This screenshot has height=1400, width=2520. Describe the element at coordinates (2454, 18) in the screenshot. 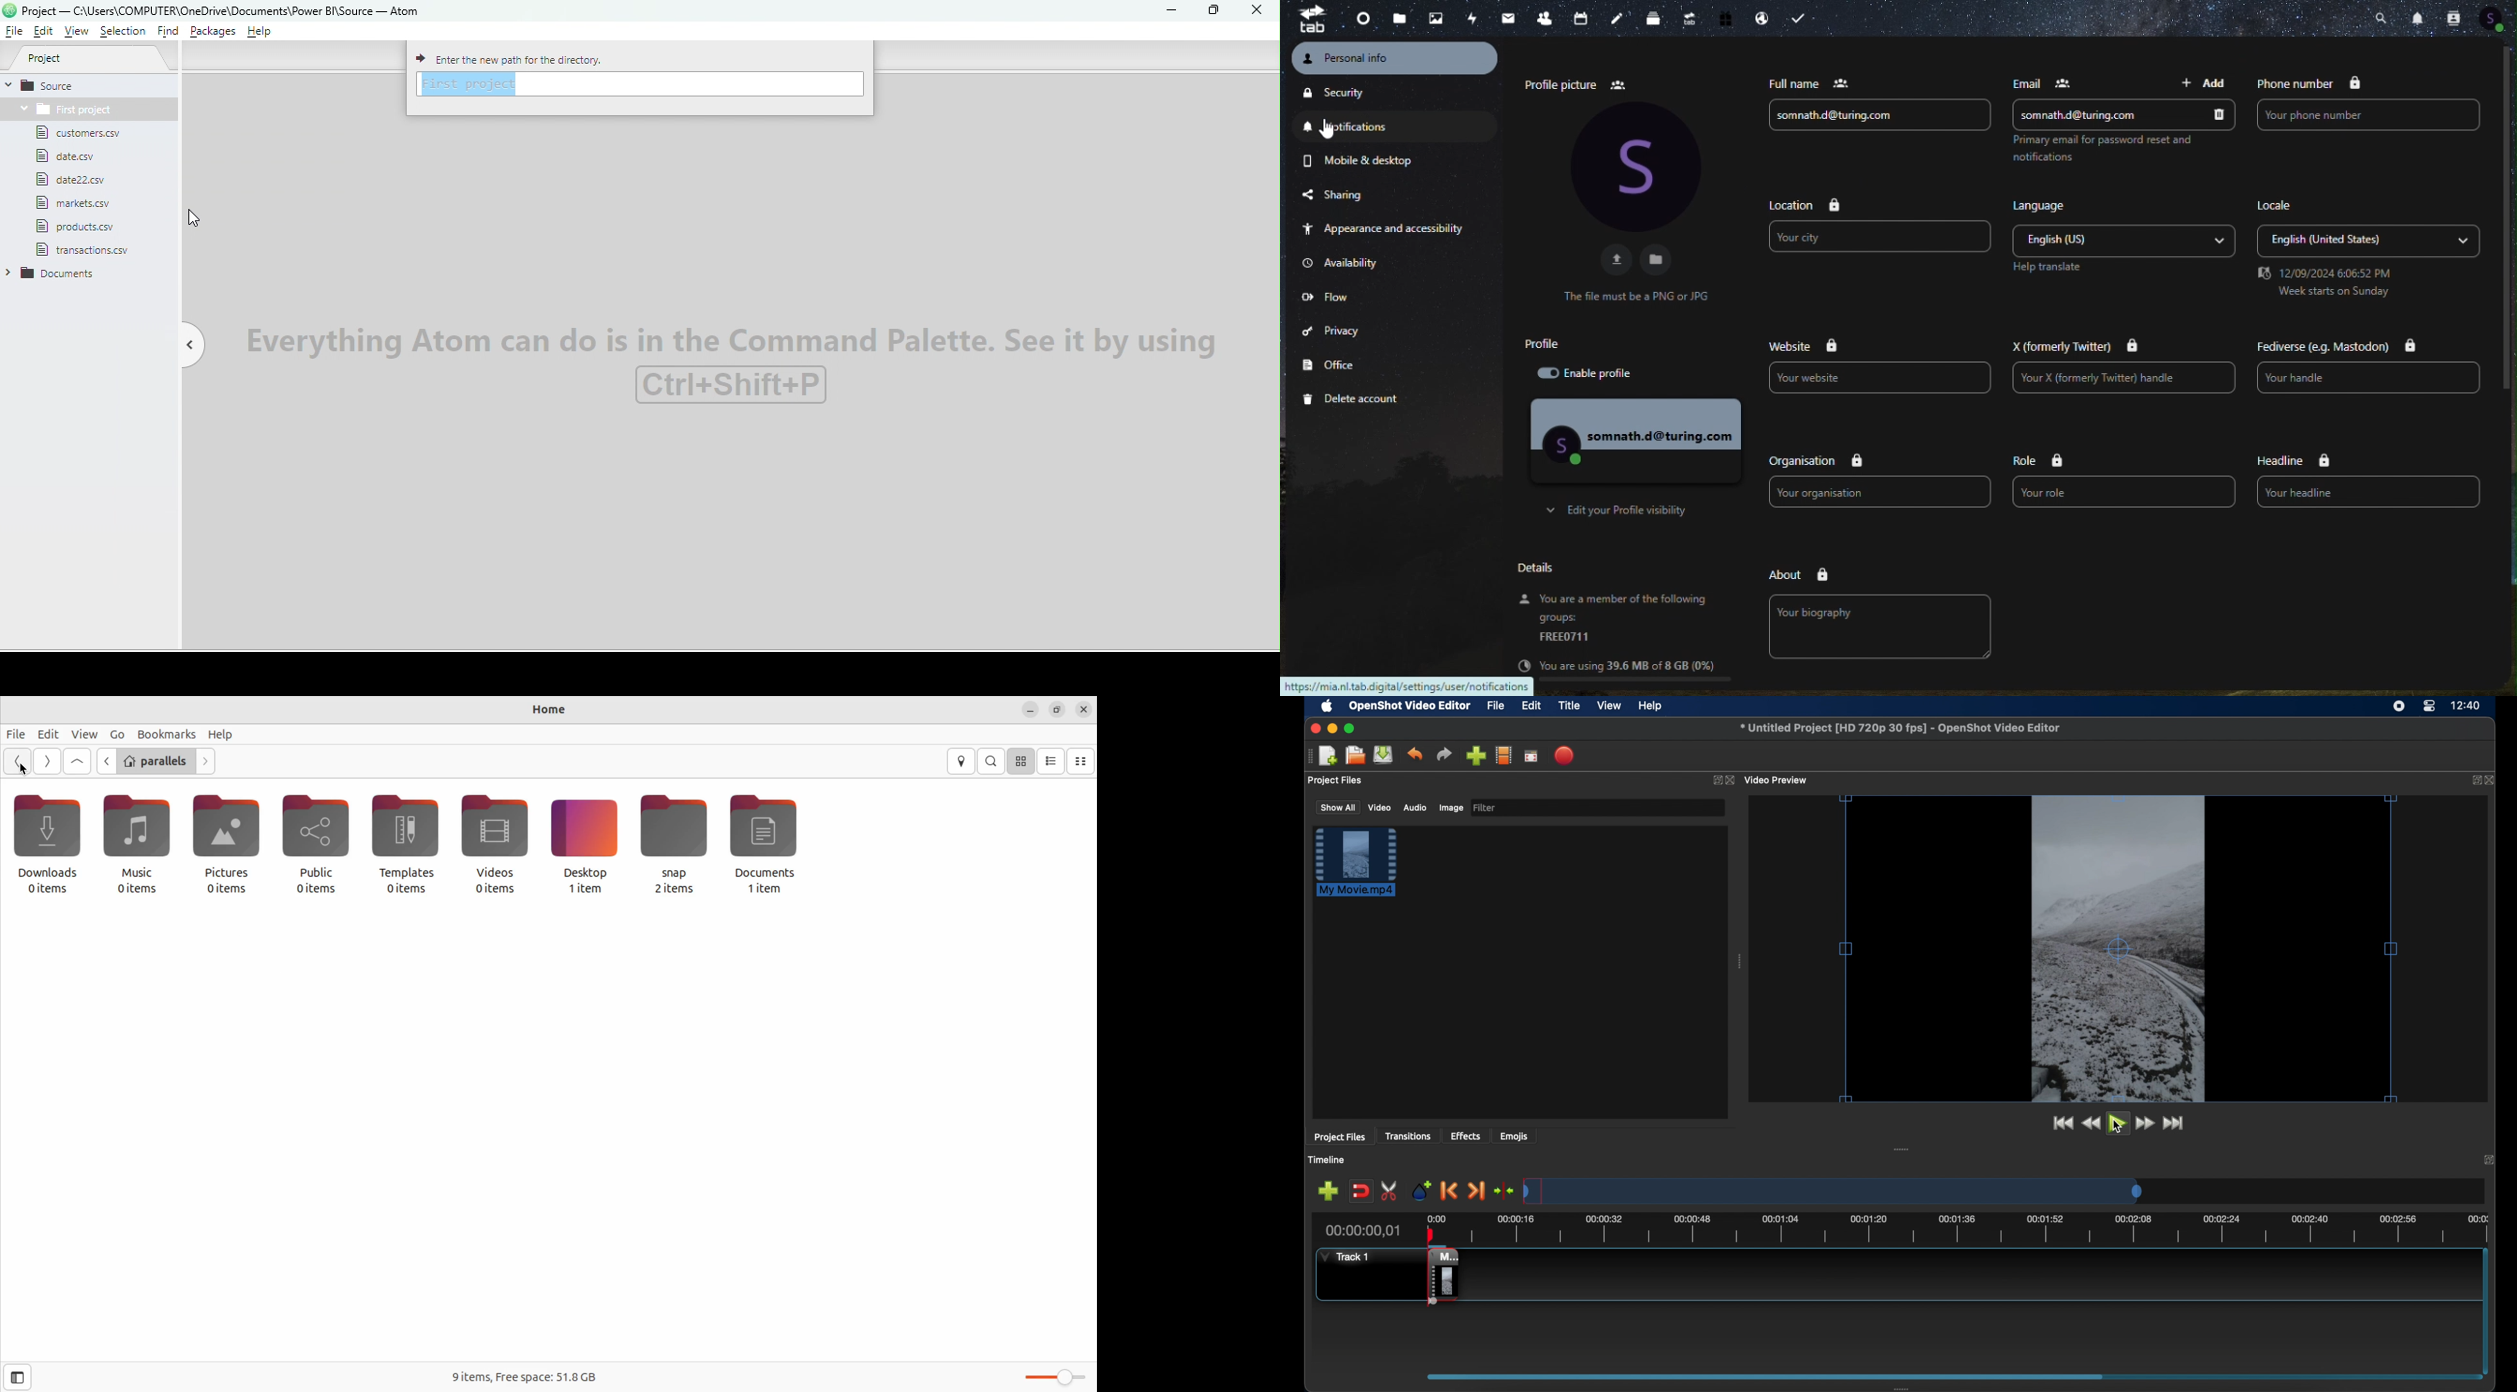

I see `contact` at that location.